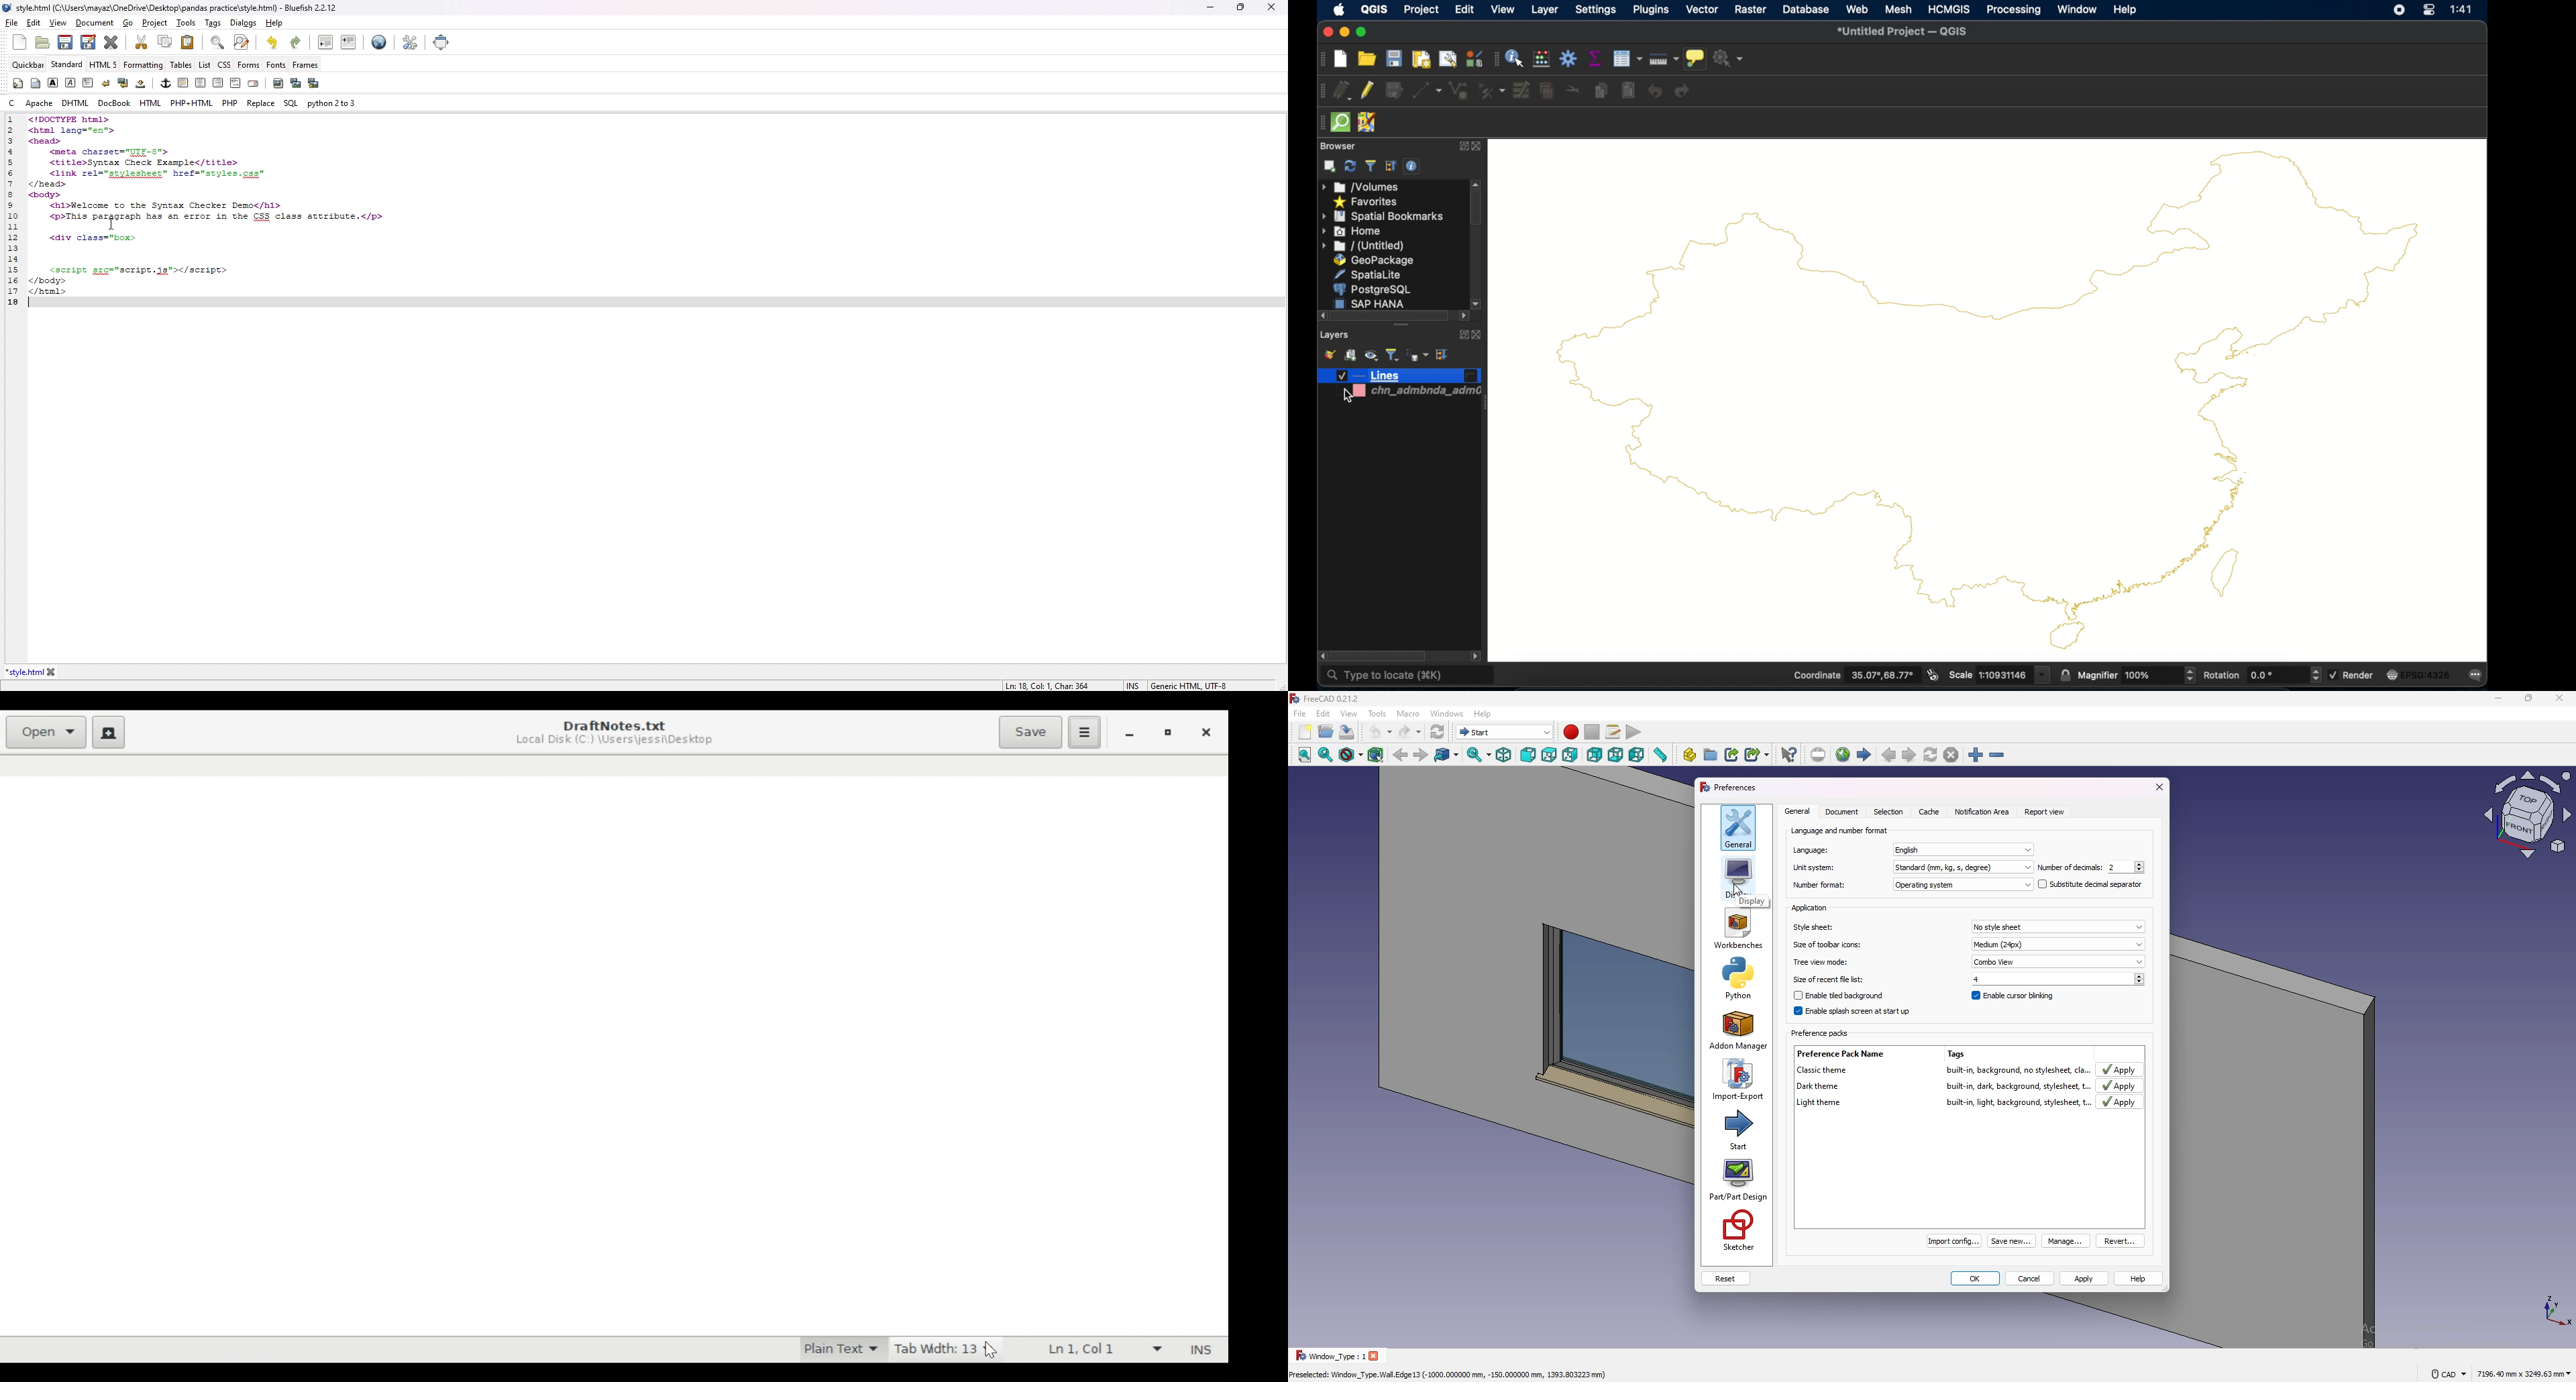  I want to click on paste, so click(186, 42).